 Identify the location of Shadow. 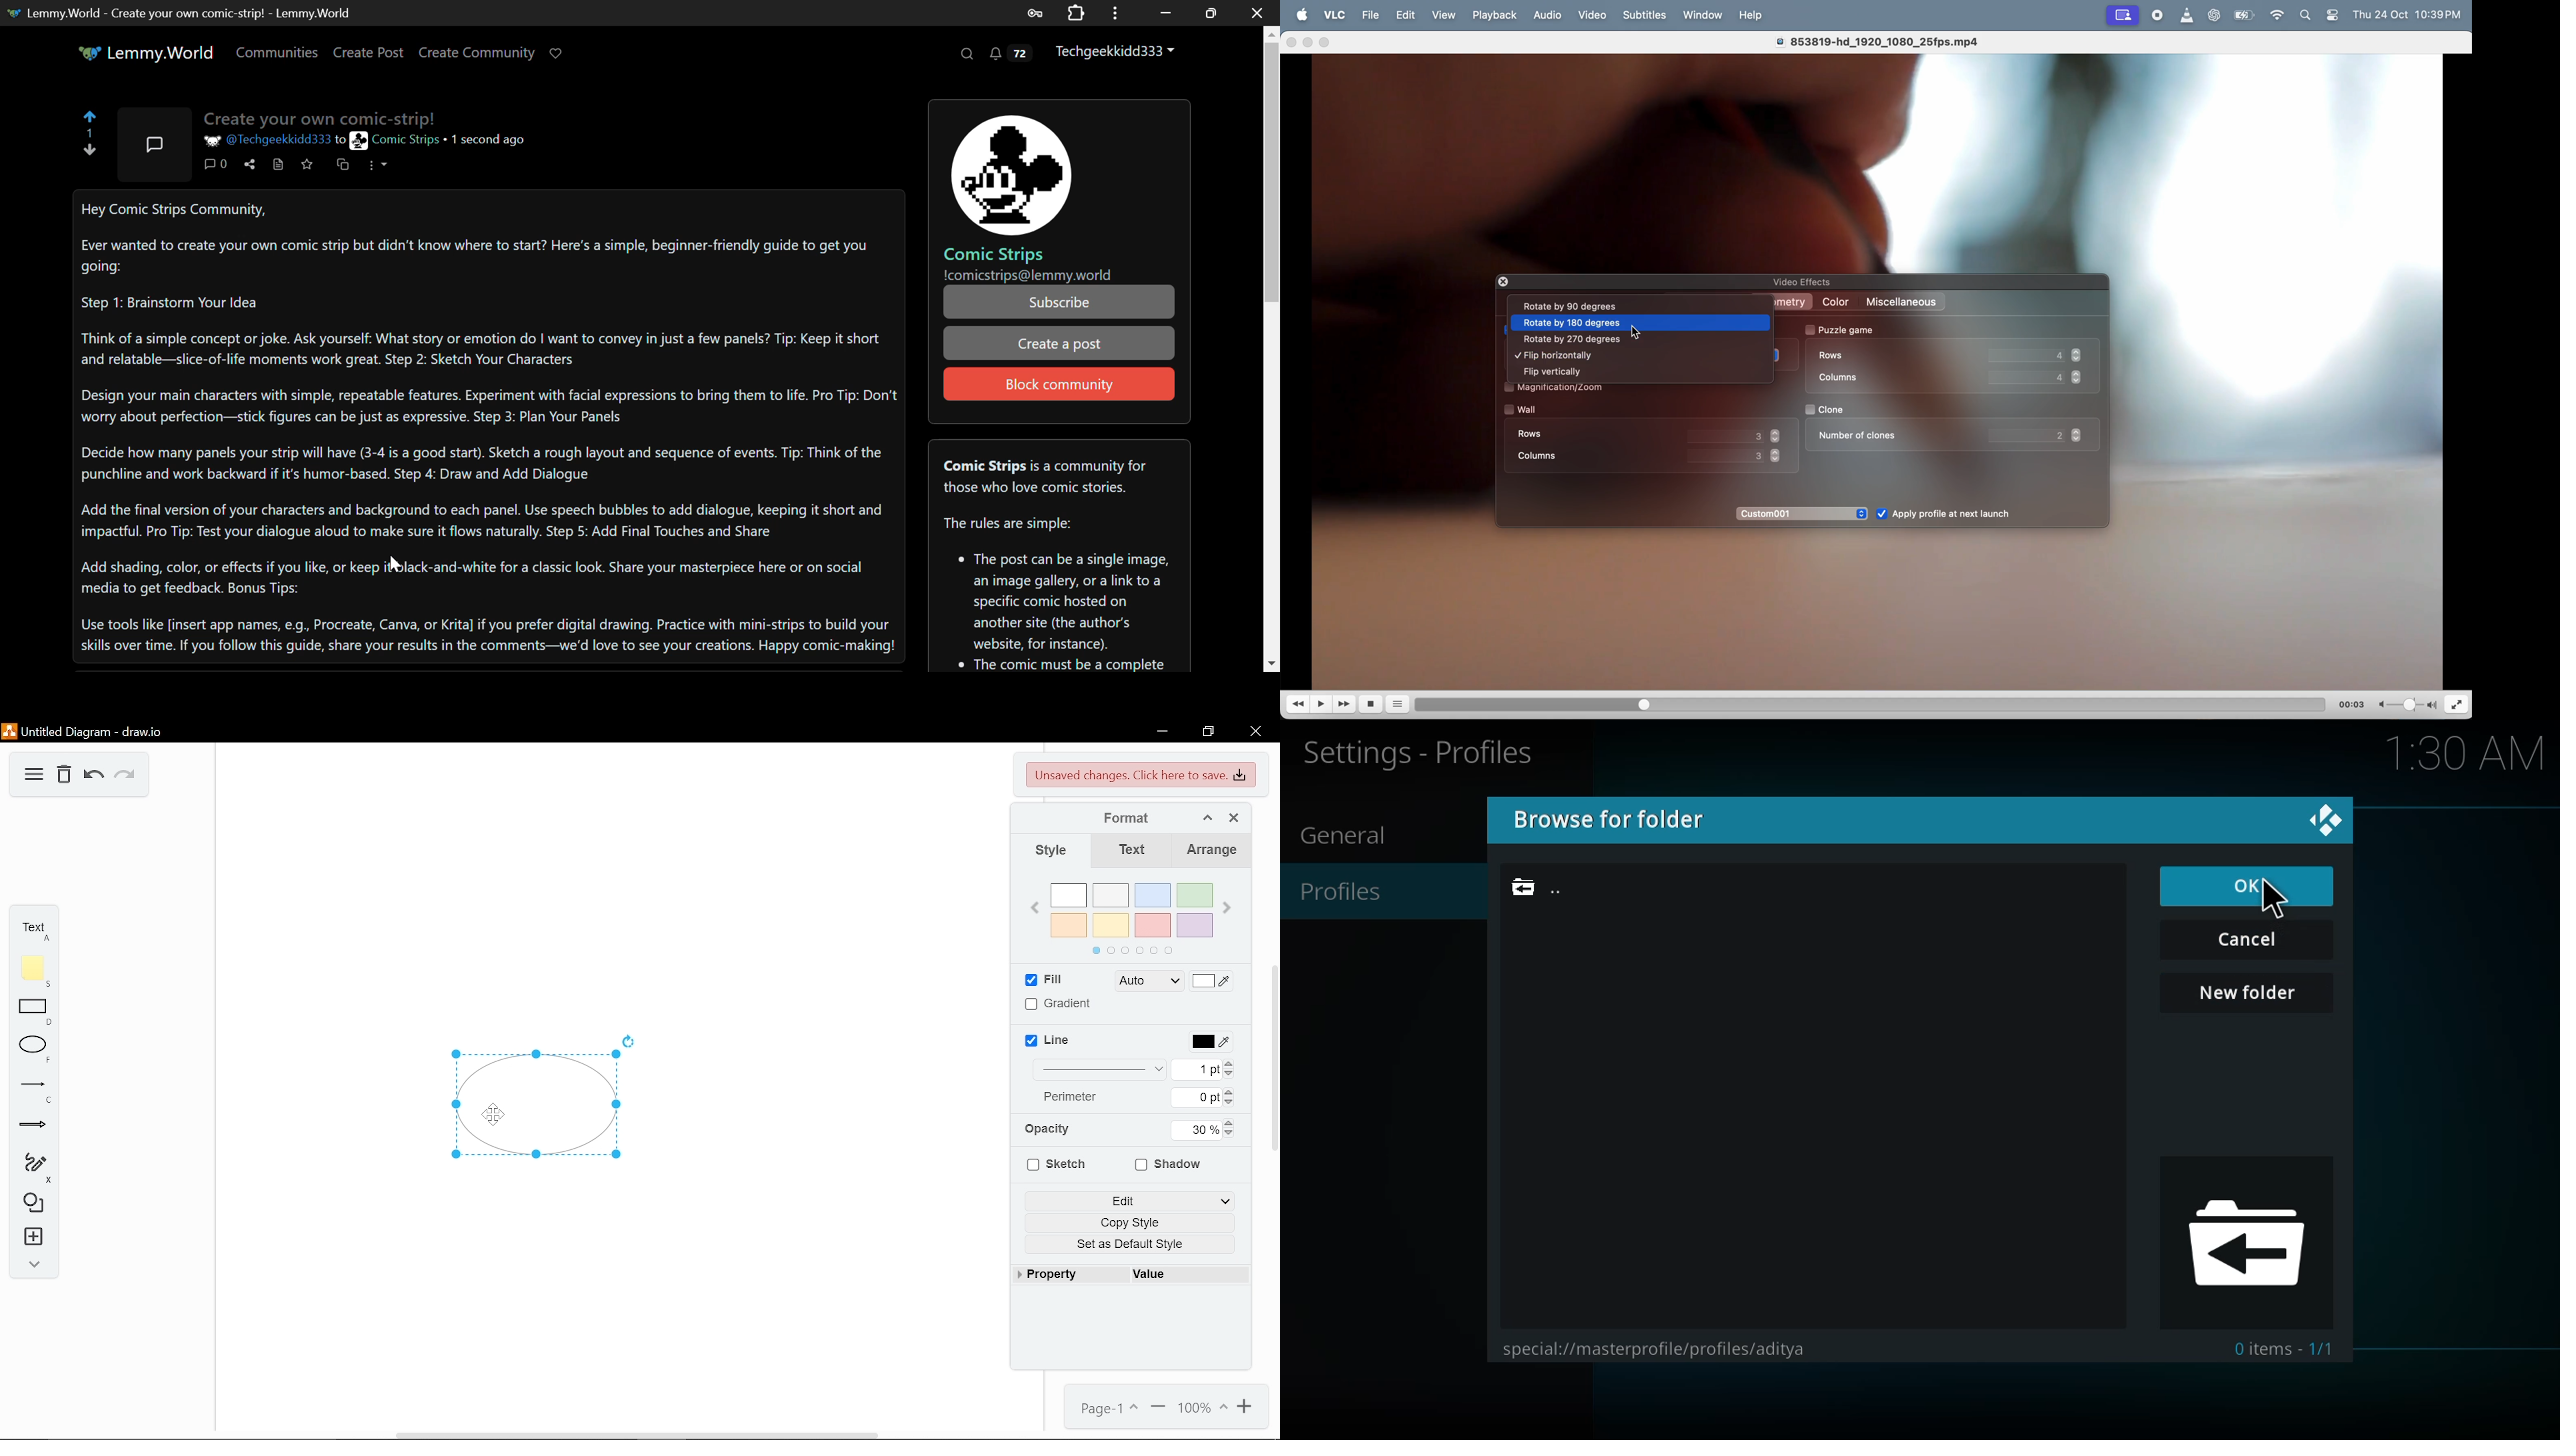
(1176, 1165).